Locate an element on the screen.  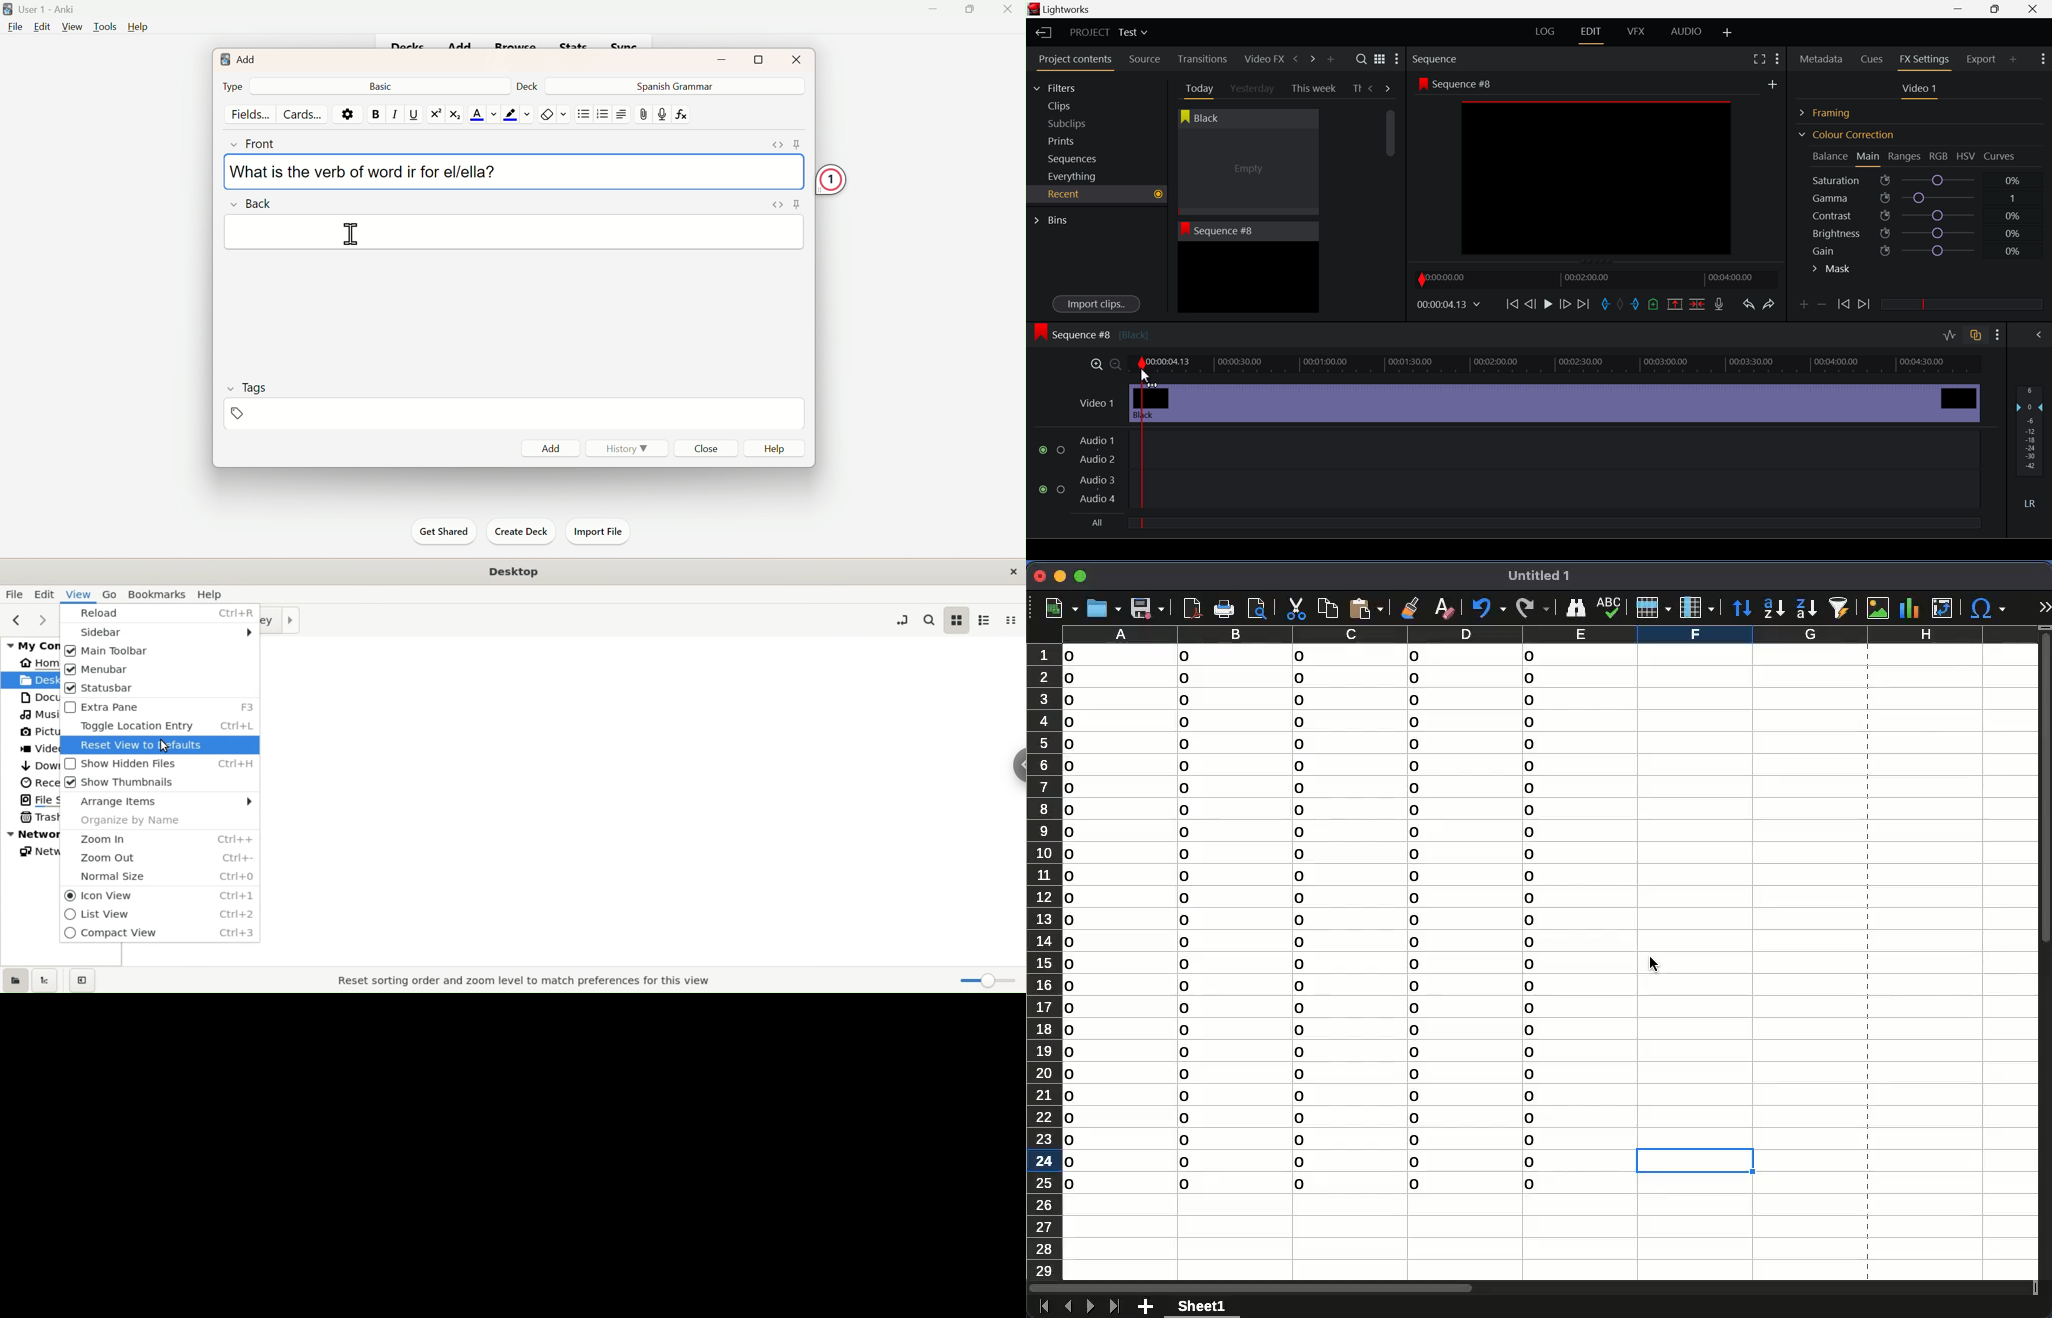
Close is located at coordinates (795, 59).